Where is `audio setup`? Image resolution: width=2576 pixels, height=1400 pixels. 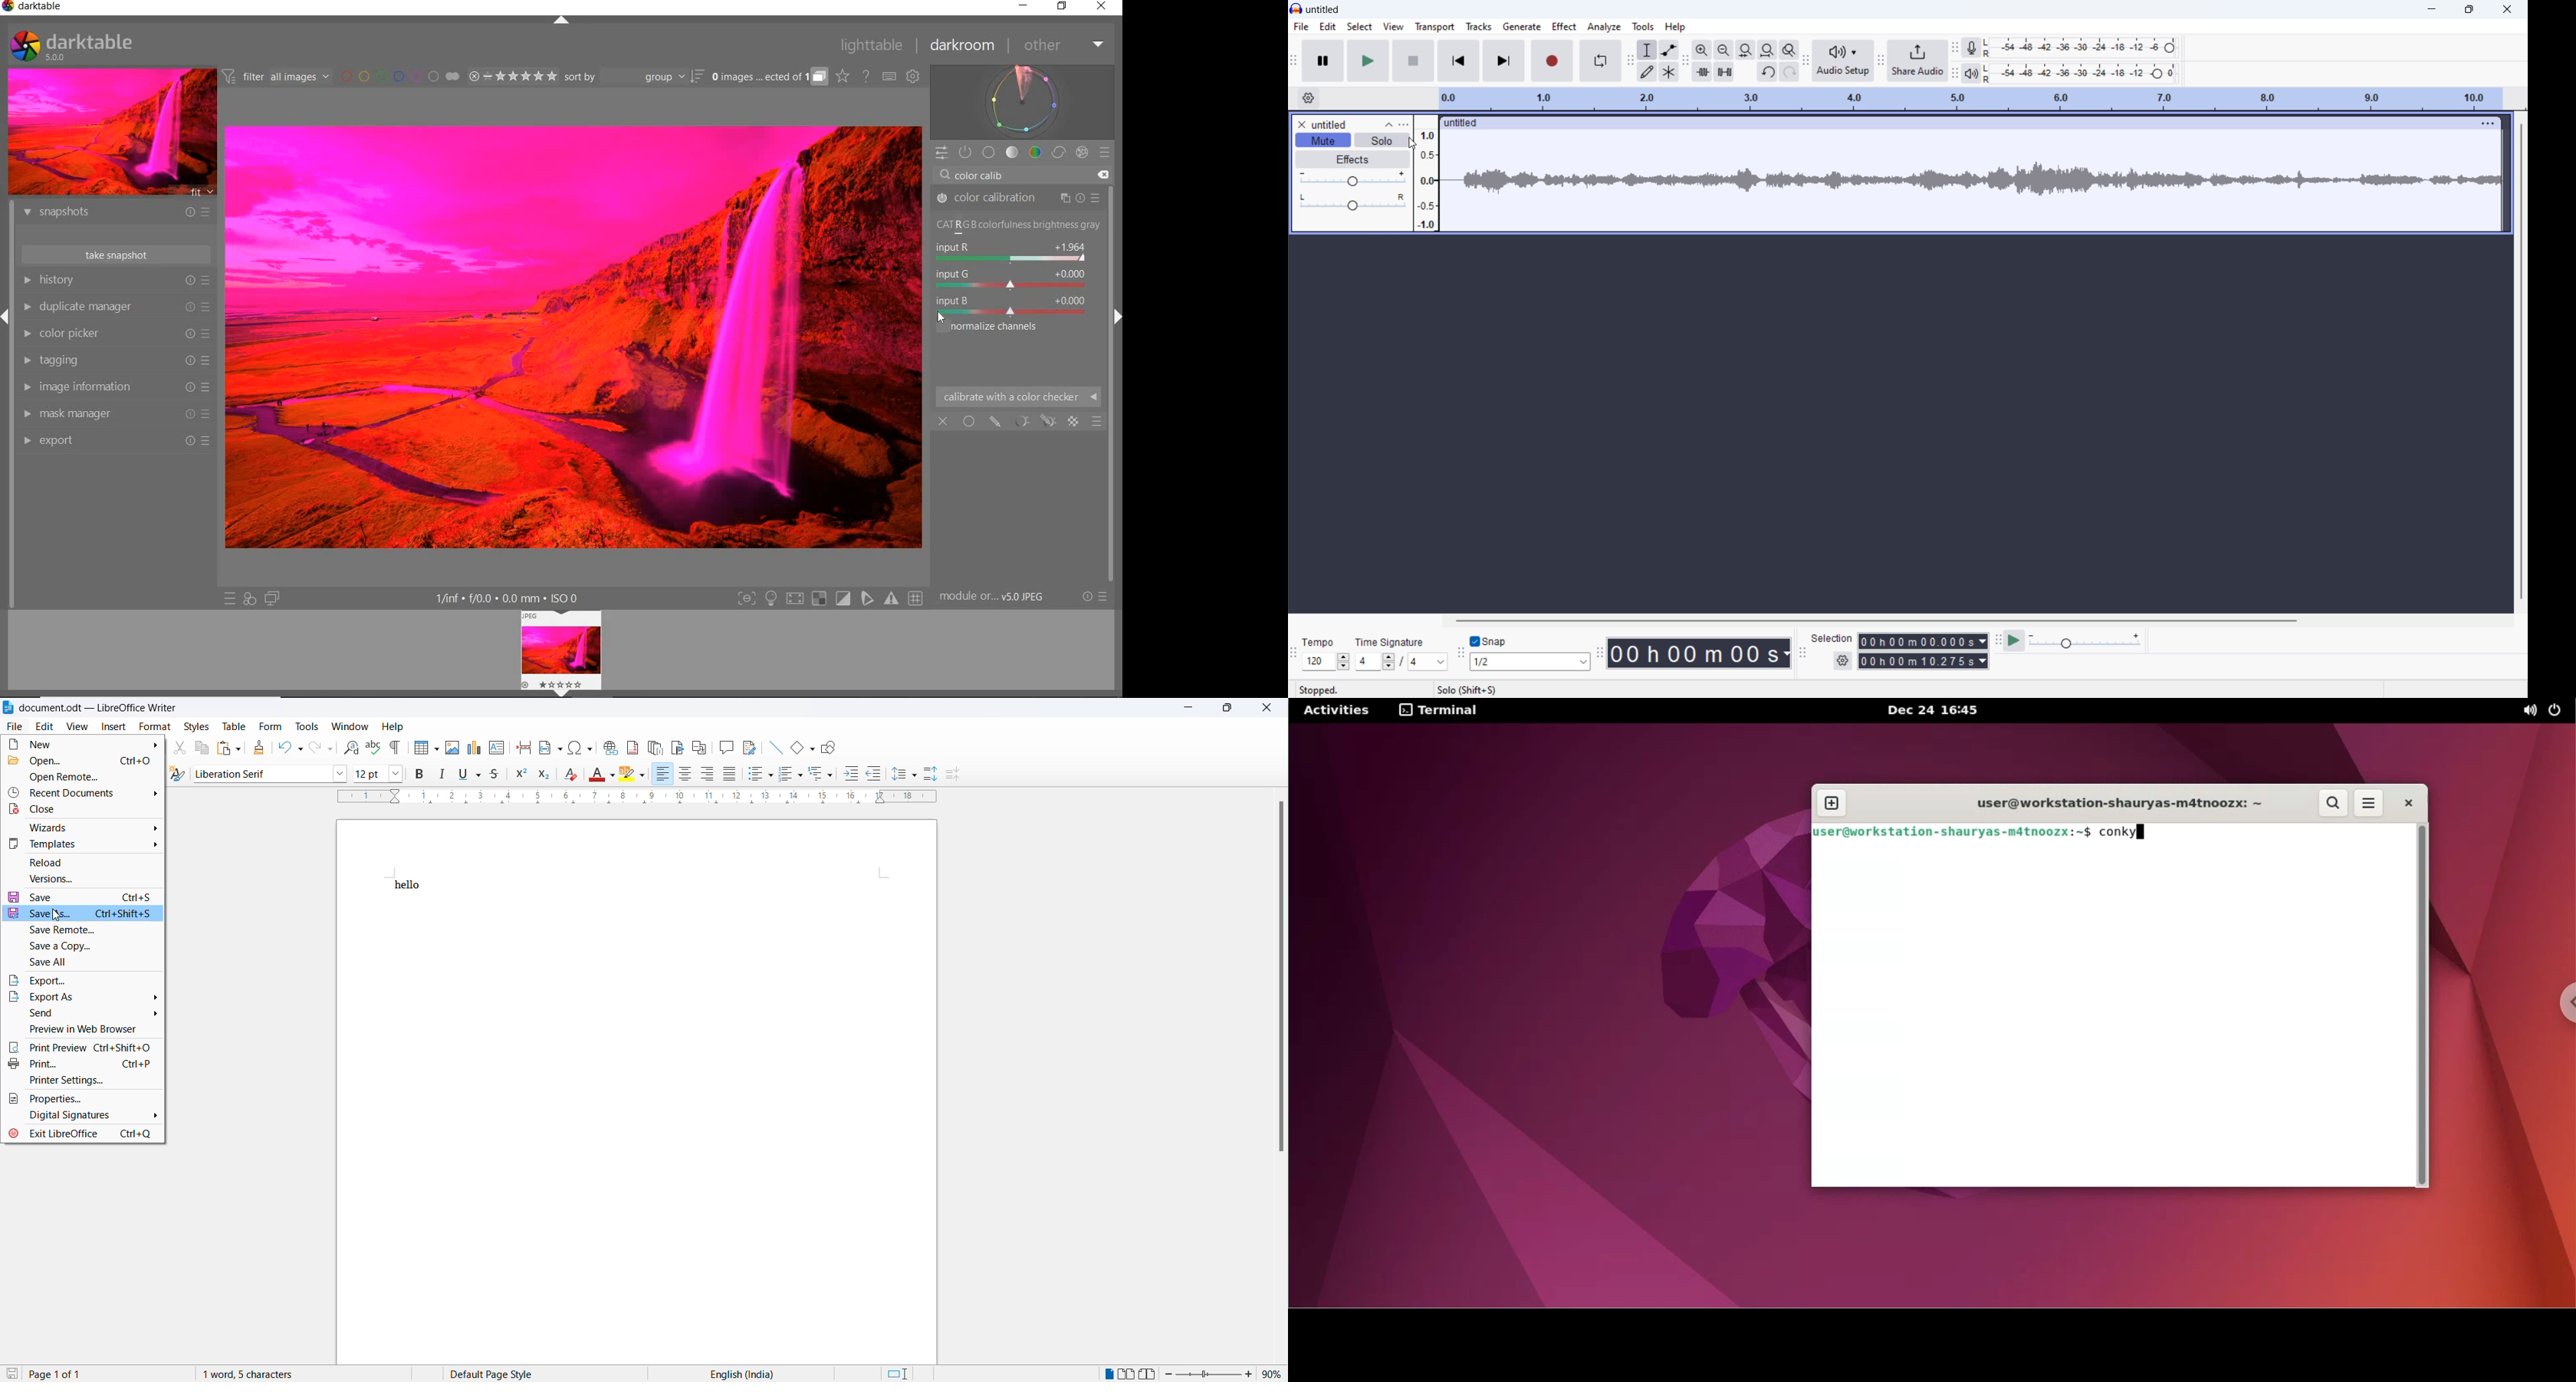
audio setup is located at coordinates (1843, 61).